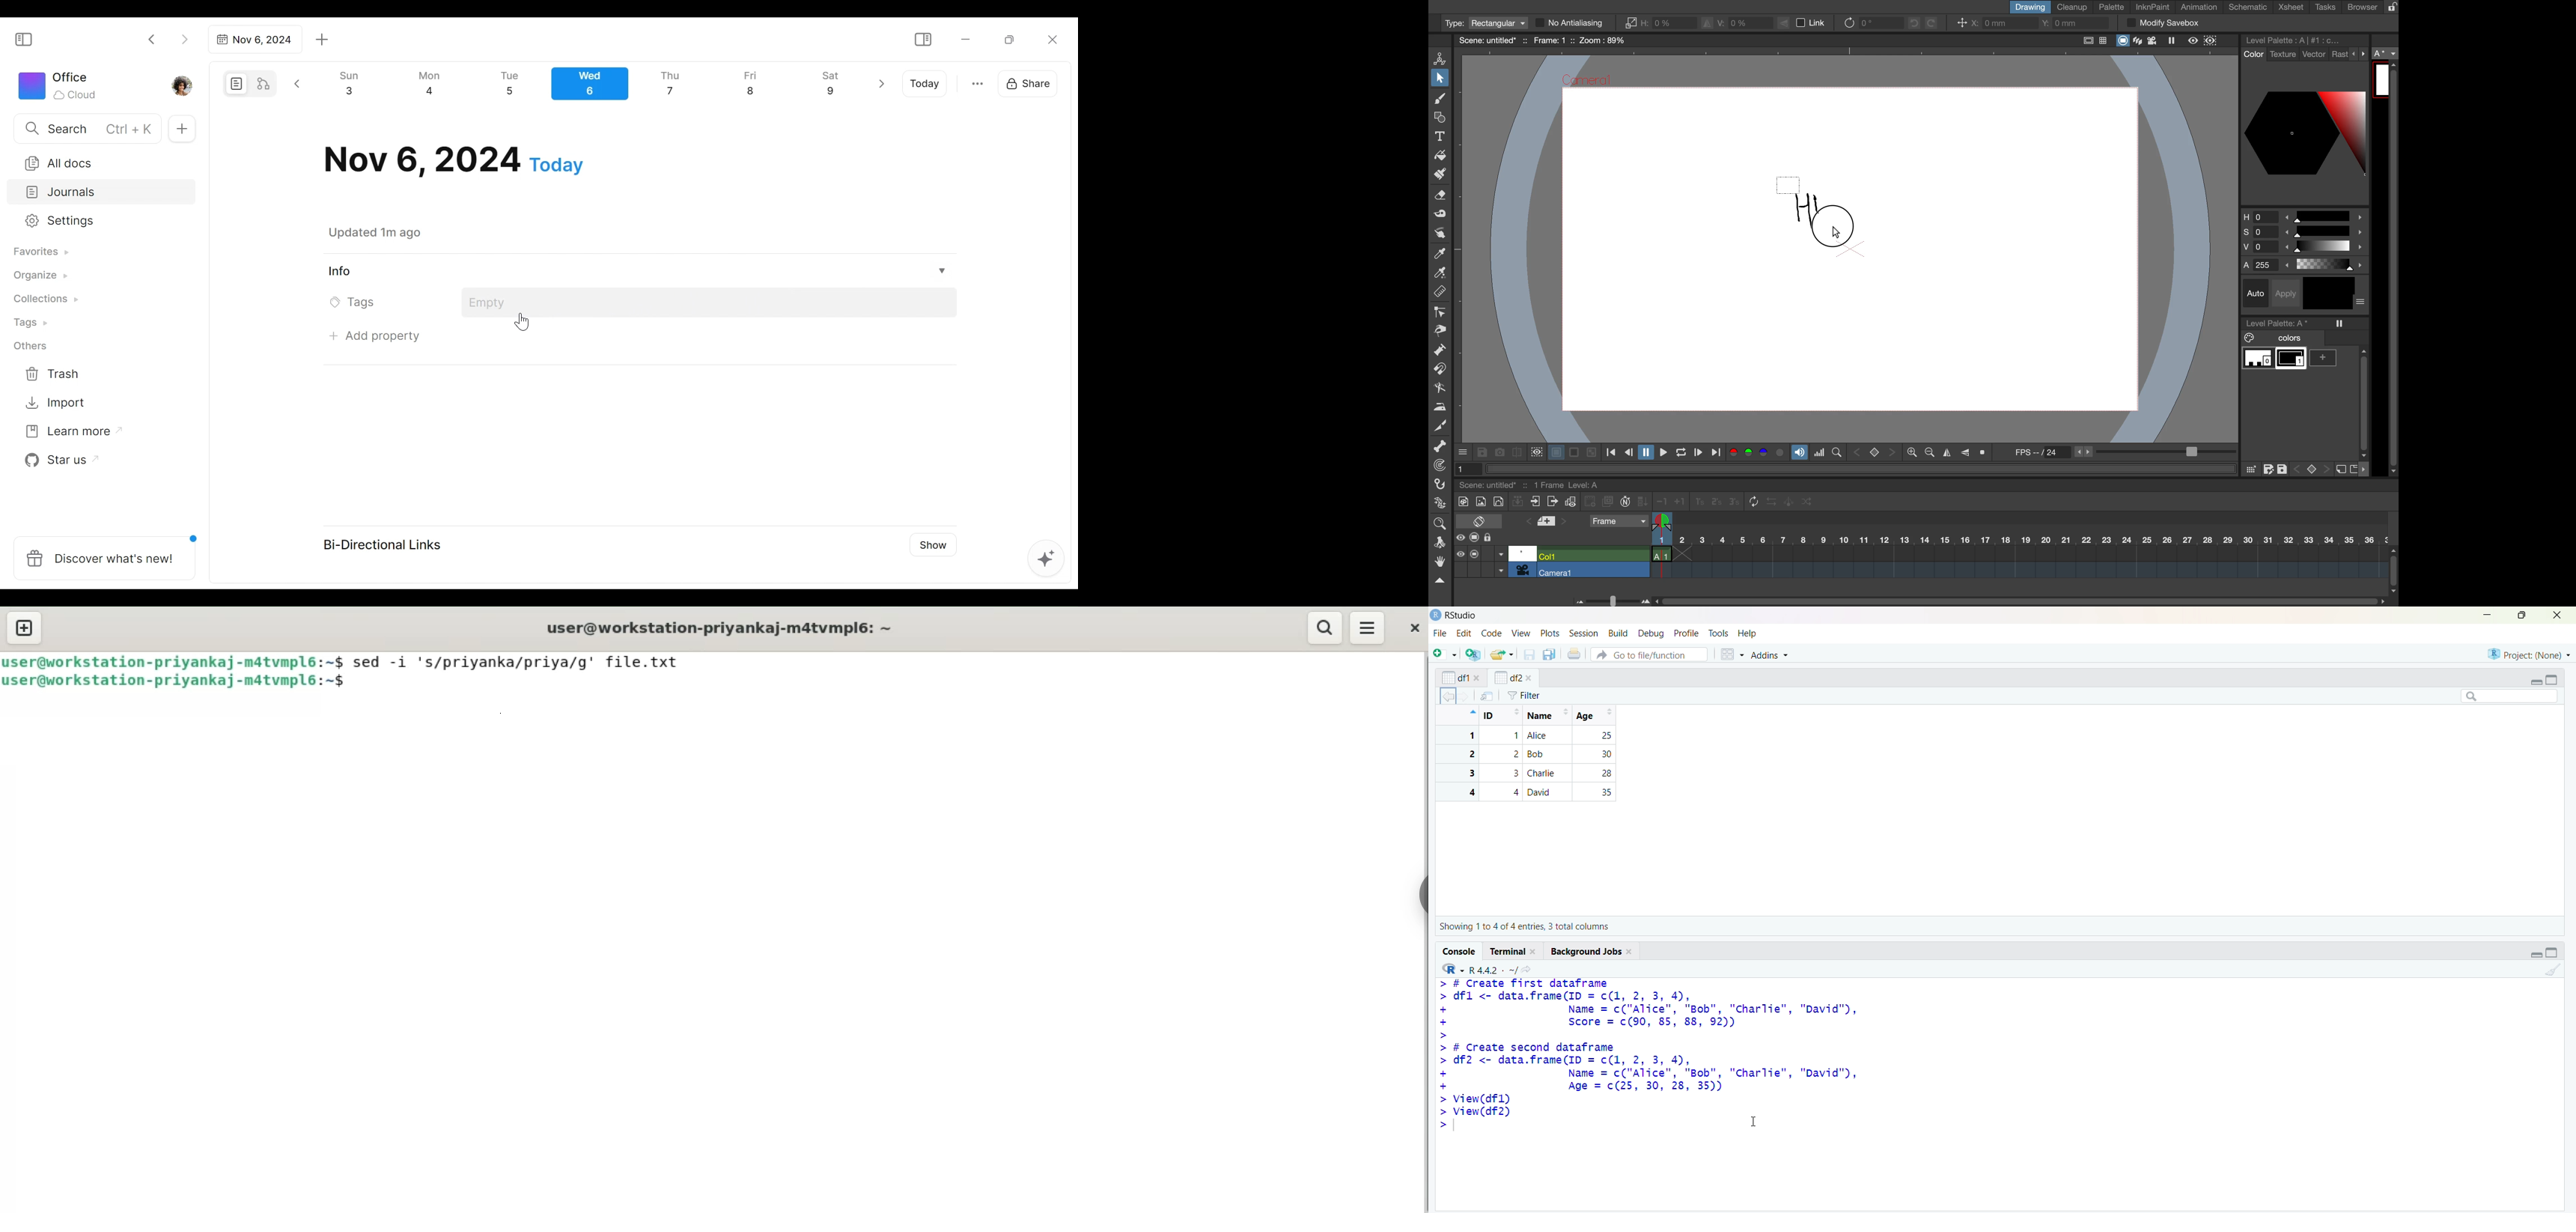 This screenshot has height=1232, width=2576. I want to click on add new memo, so click(1547, 523).